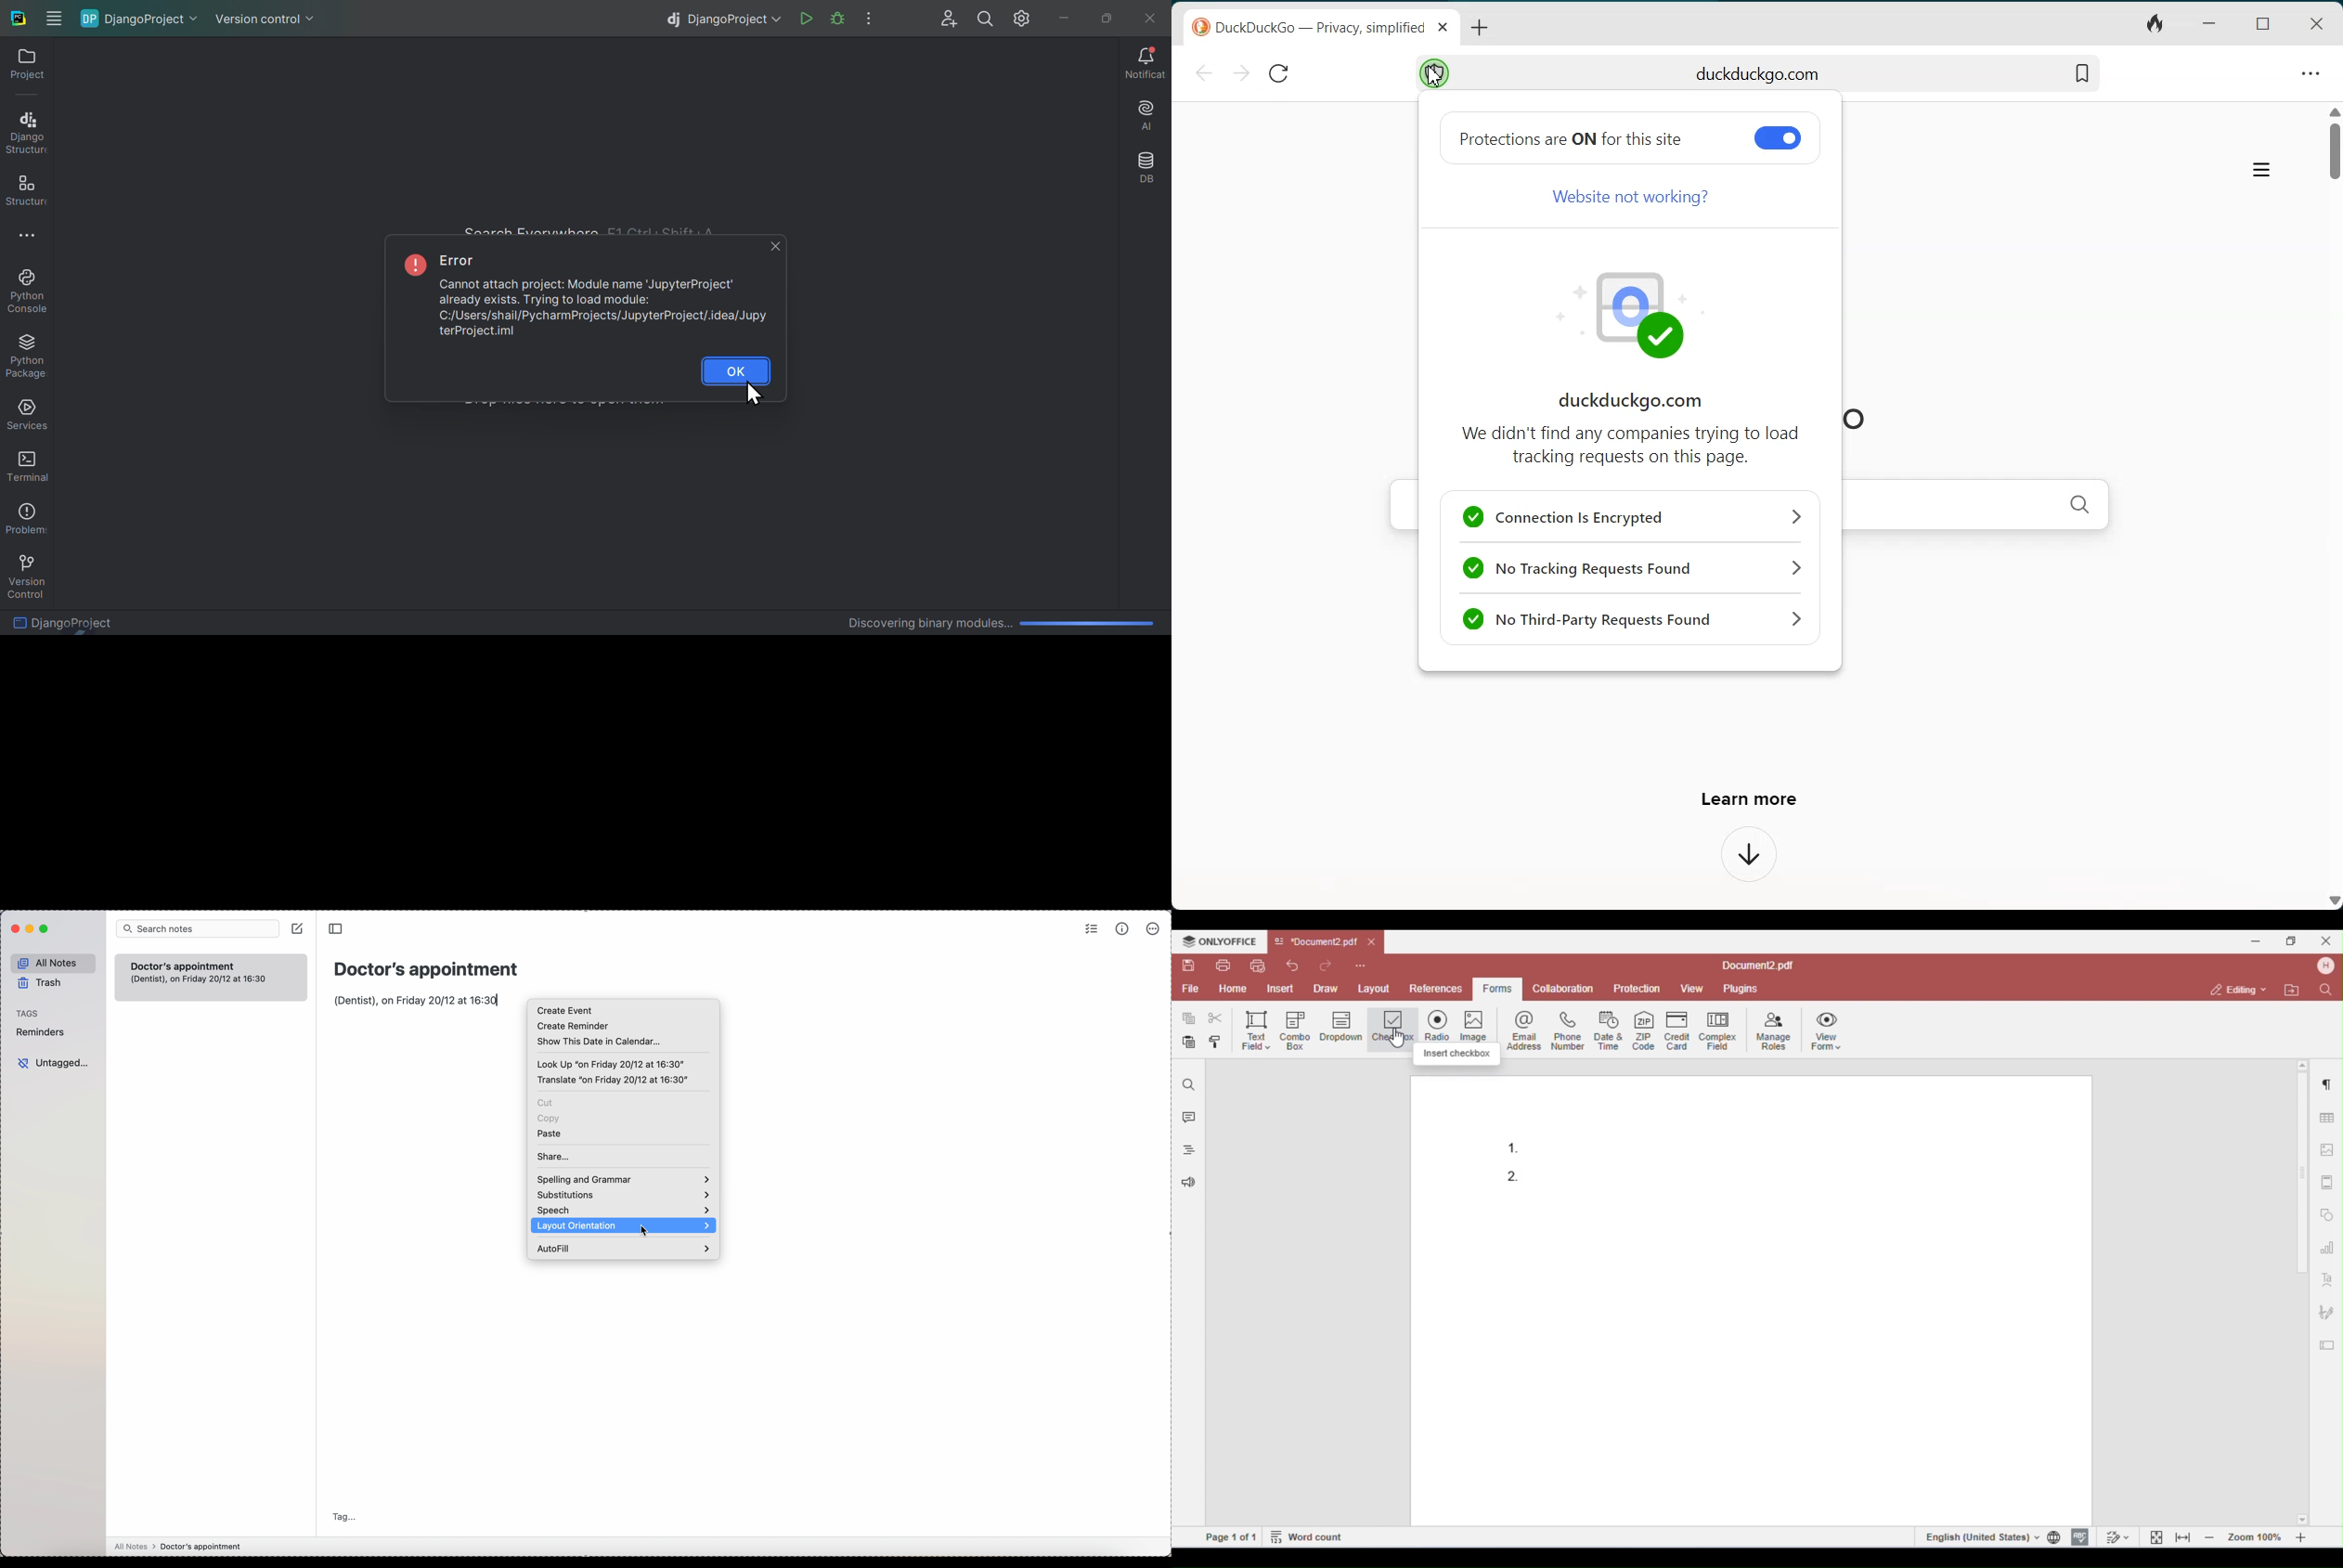 The height and width of the screenshot is (1568, 2352). I want to click on Run project file, so click(837, 19).